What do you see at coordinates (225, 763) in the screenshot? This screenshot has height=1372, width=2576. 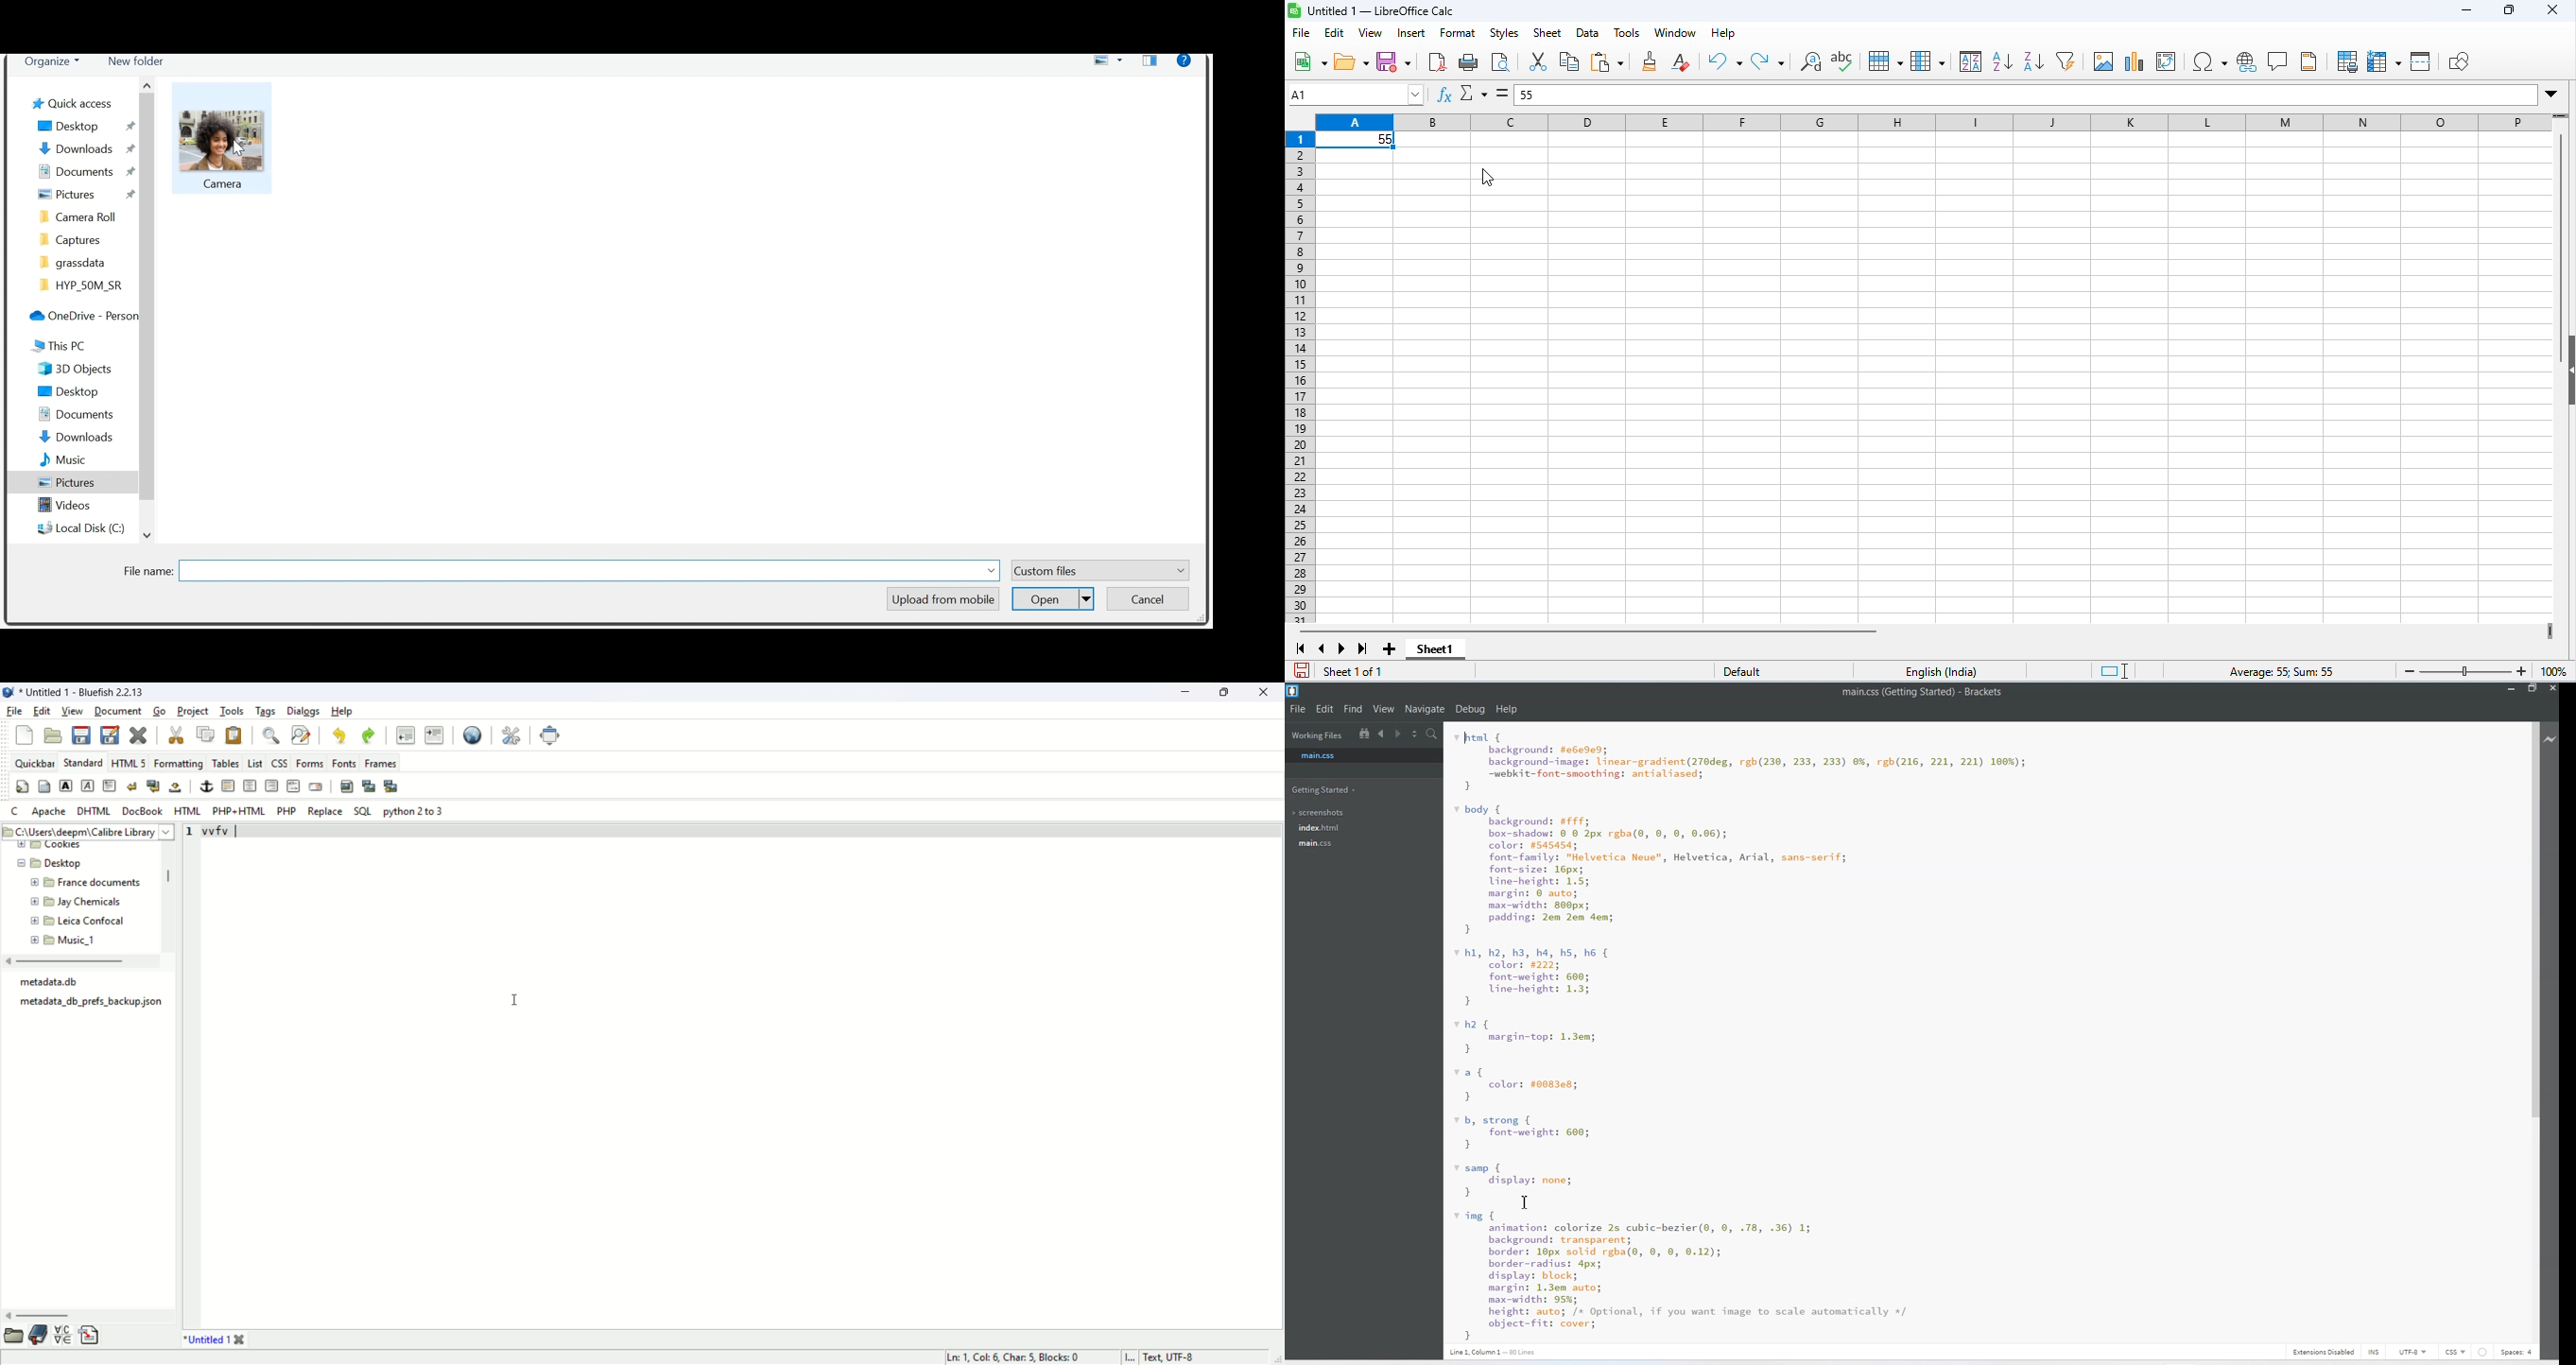 I see `tables` at bounding box center [225, 763].